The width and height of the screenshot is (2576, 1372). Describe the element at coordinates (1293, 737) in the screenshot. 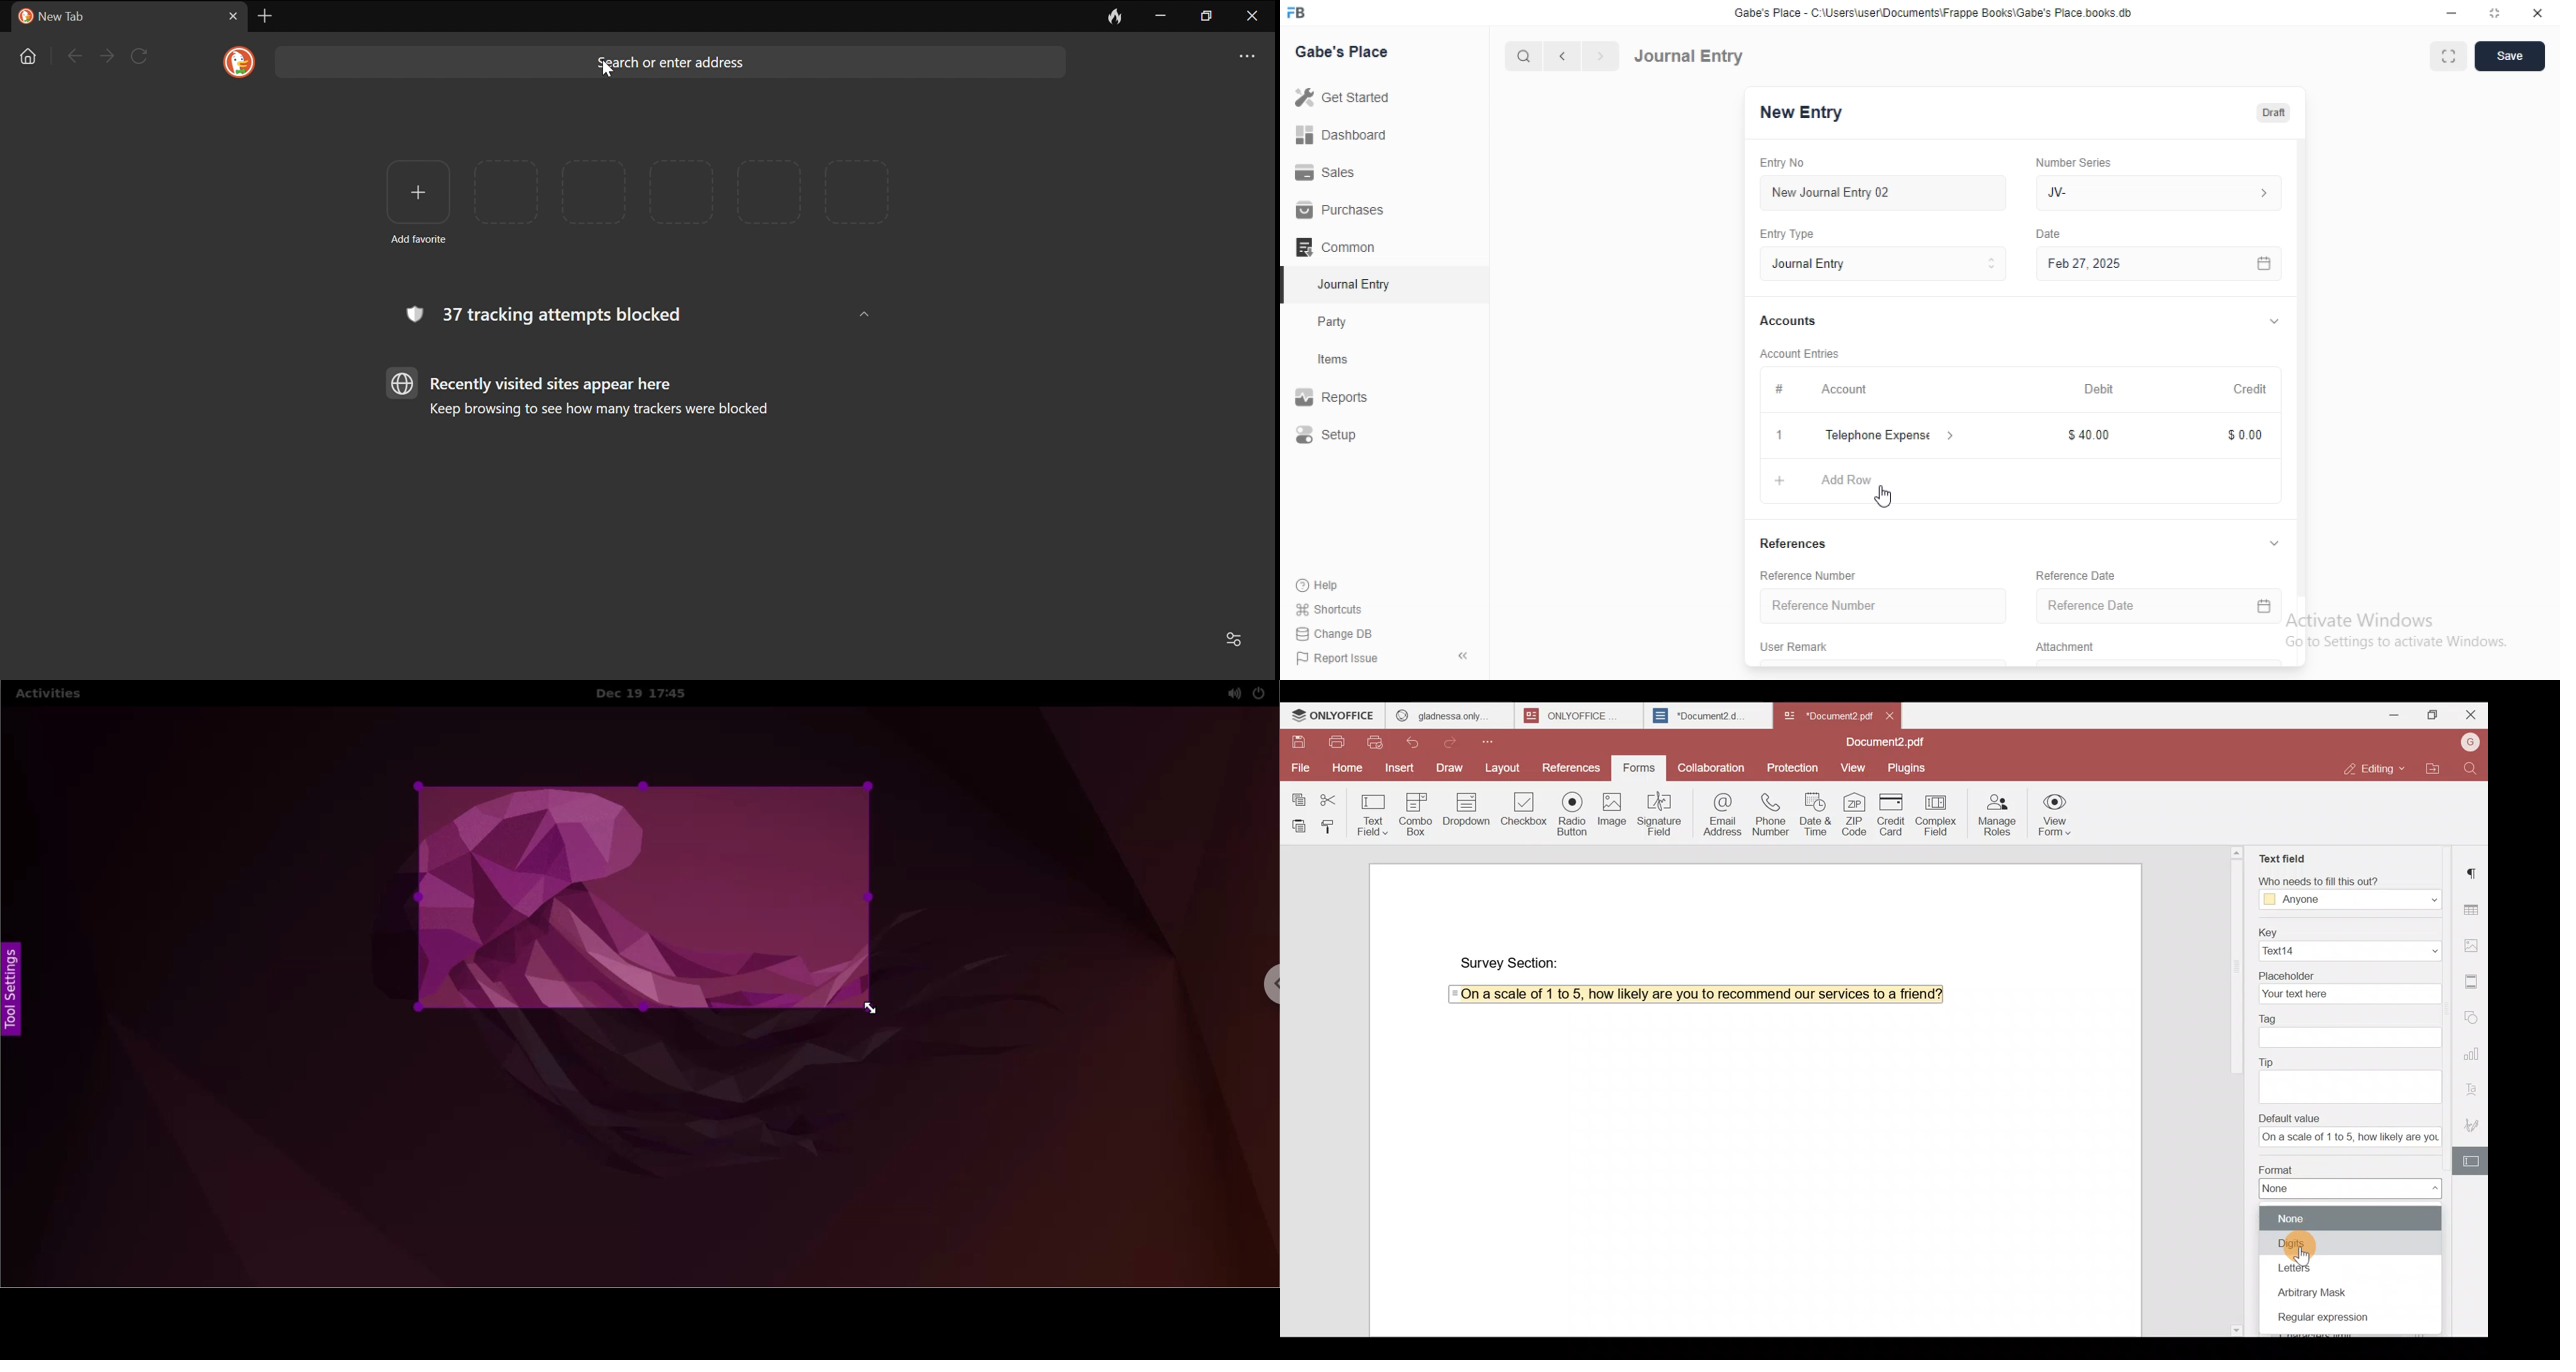

I see `Save` at that location.